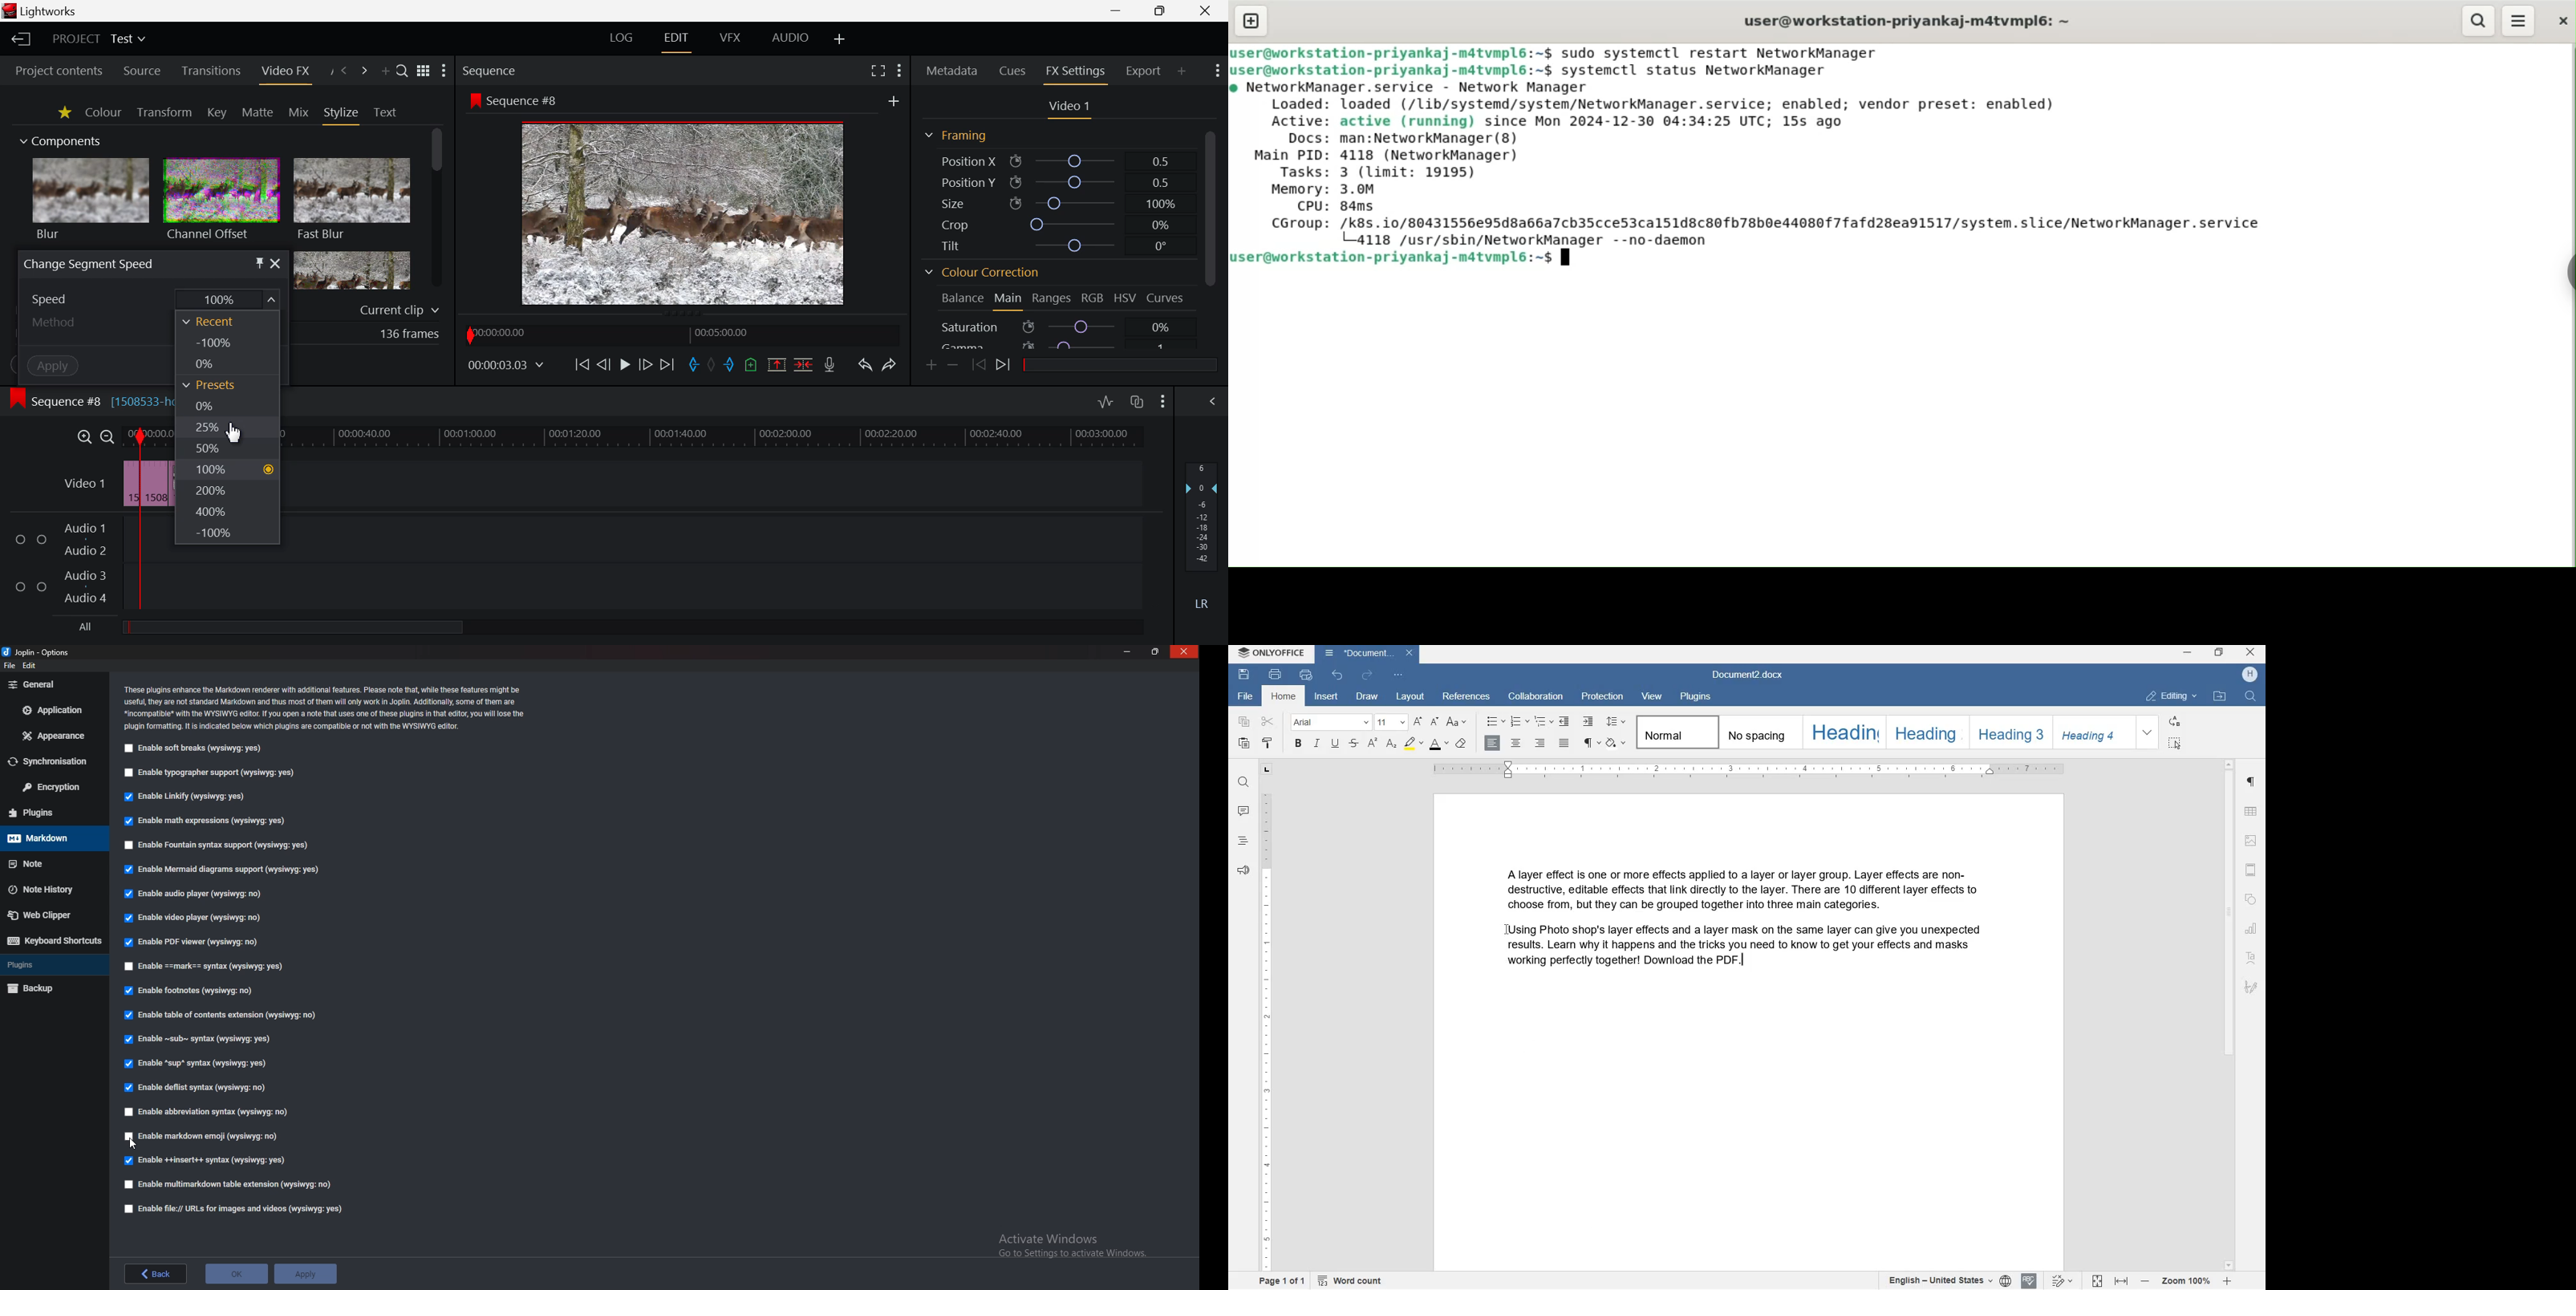  Describe the element at coordinates (1244, 722) in the screenshot. I see `COPY` at that location.